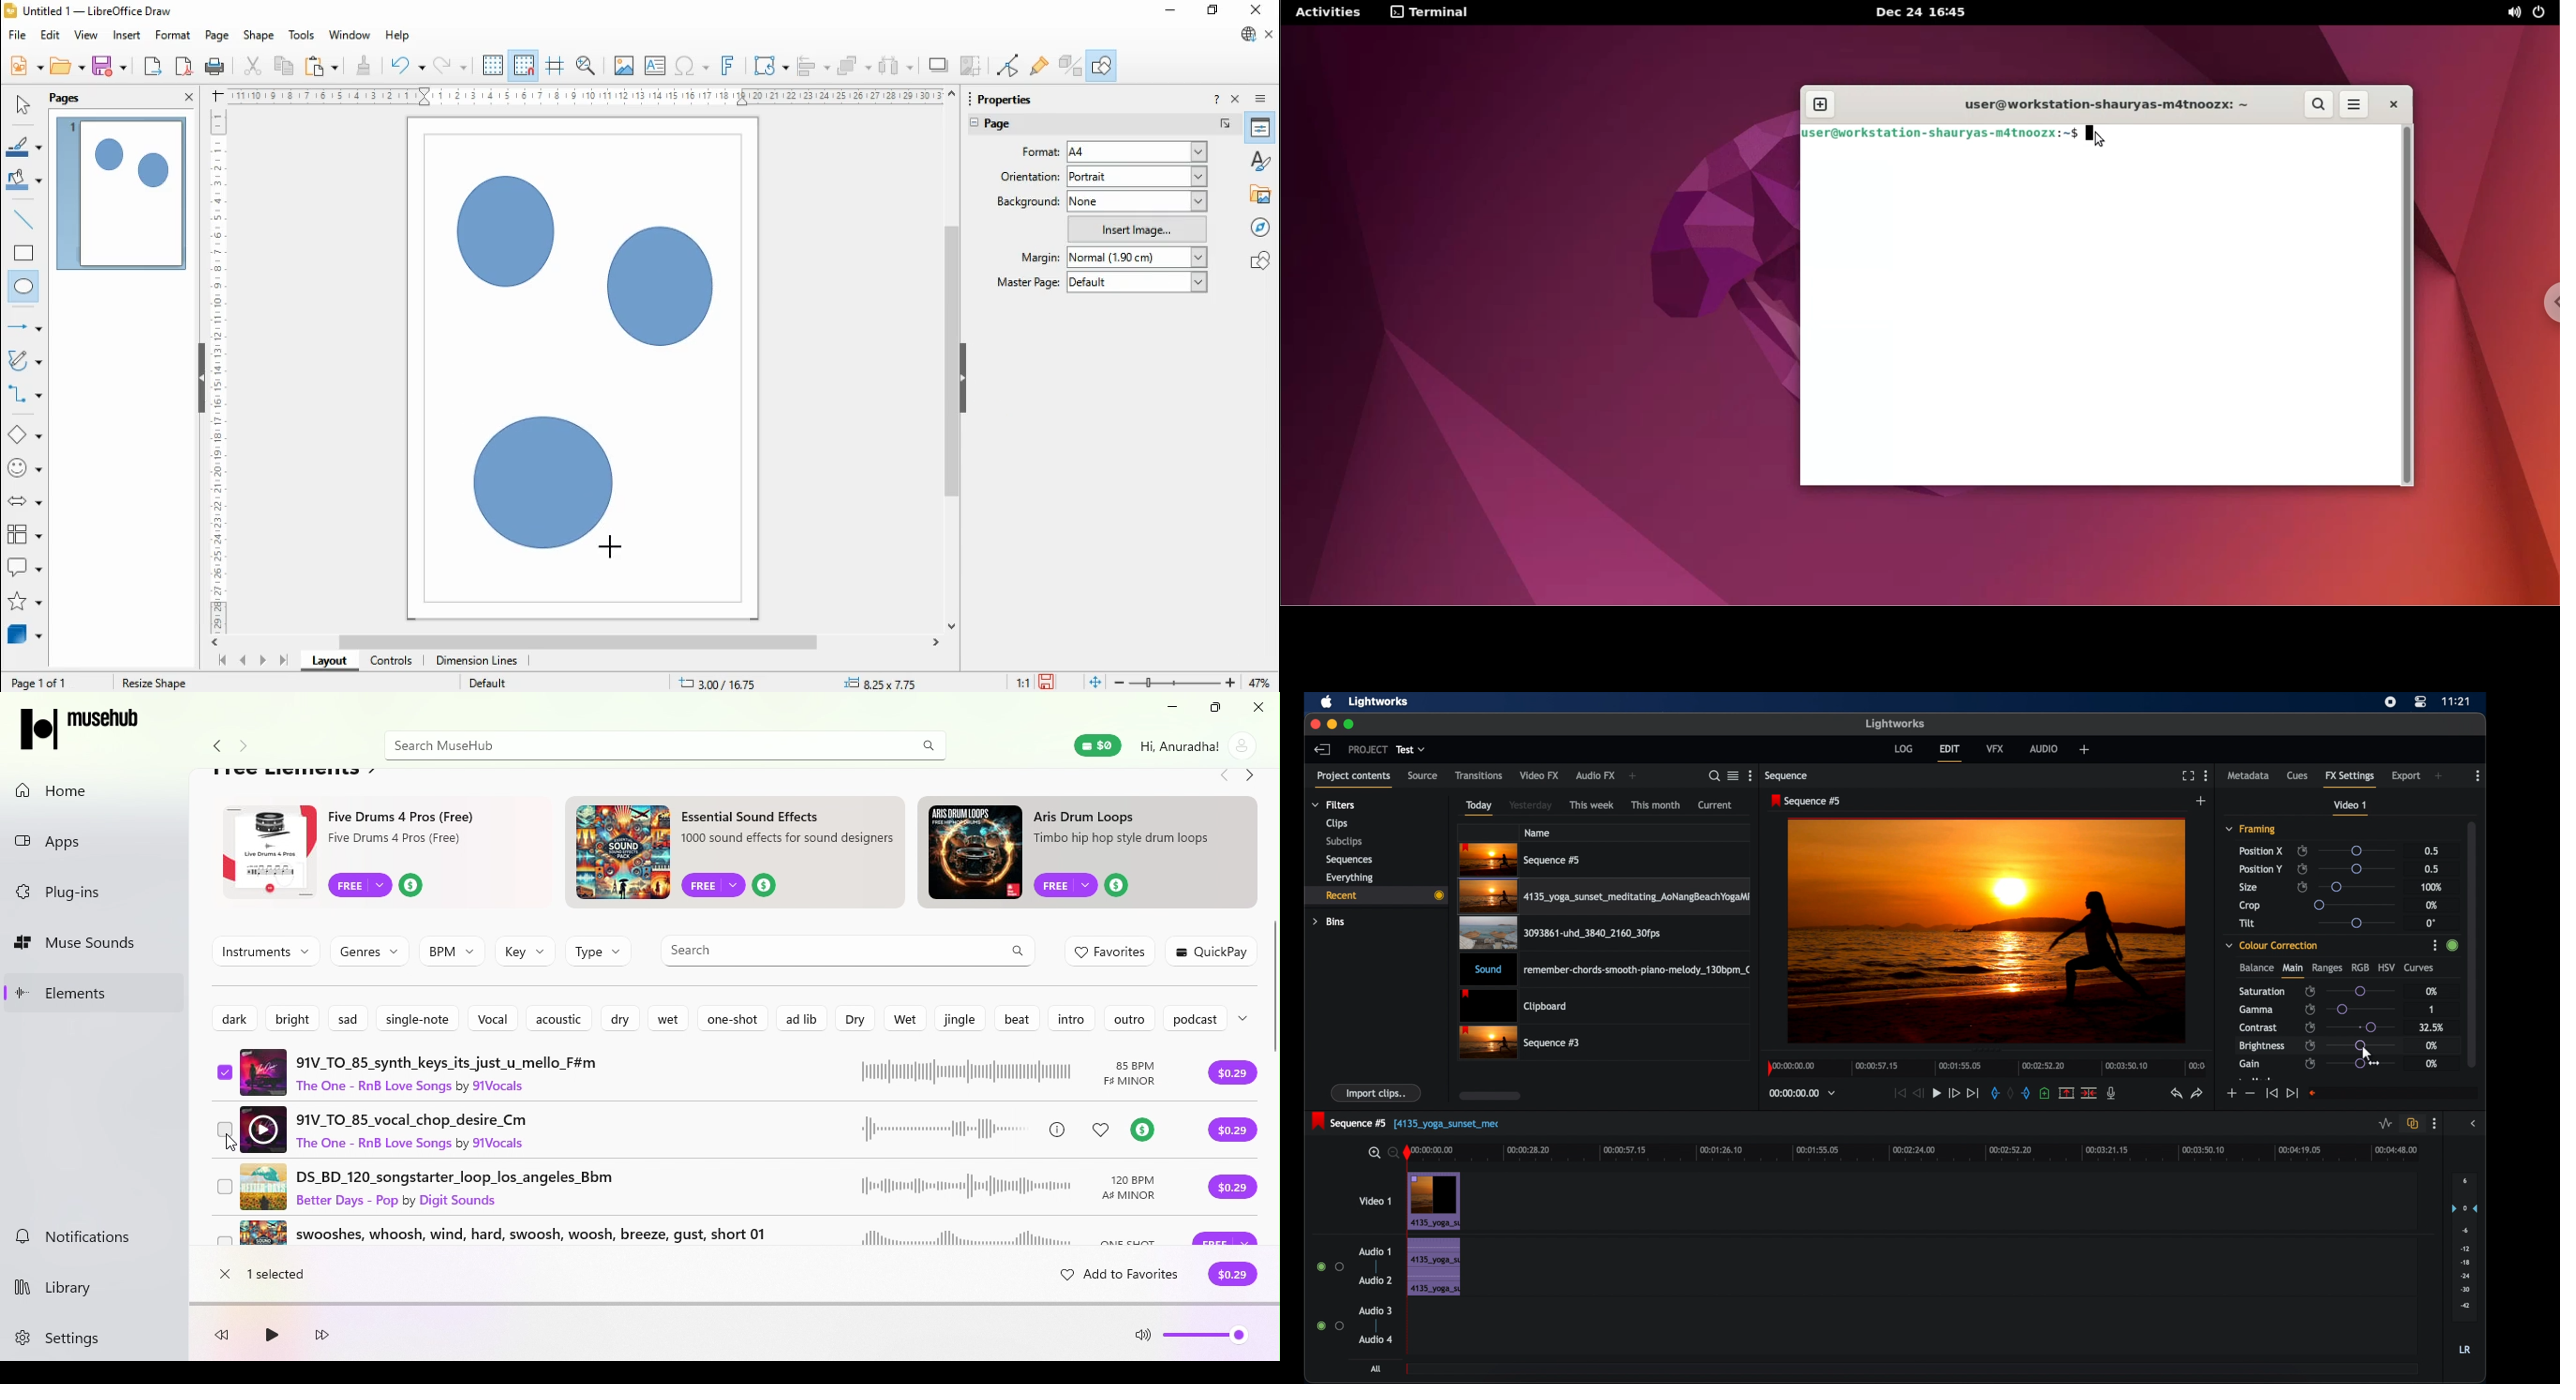  Describe the element at coordinates (2432, 888) in the screenshot. I see `100%` at that location.